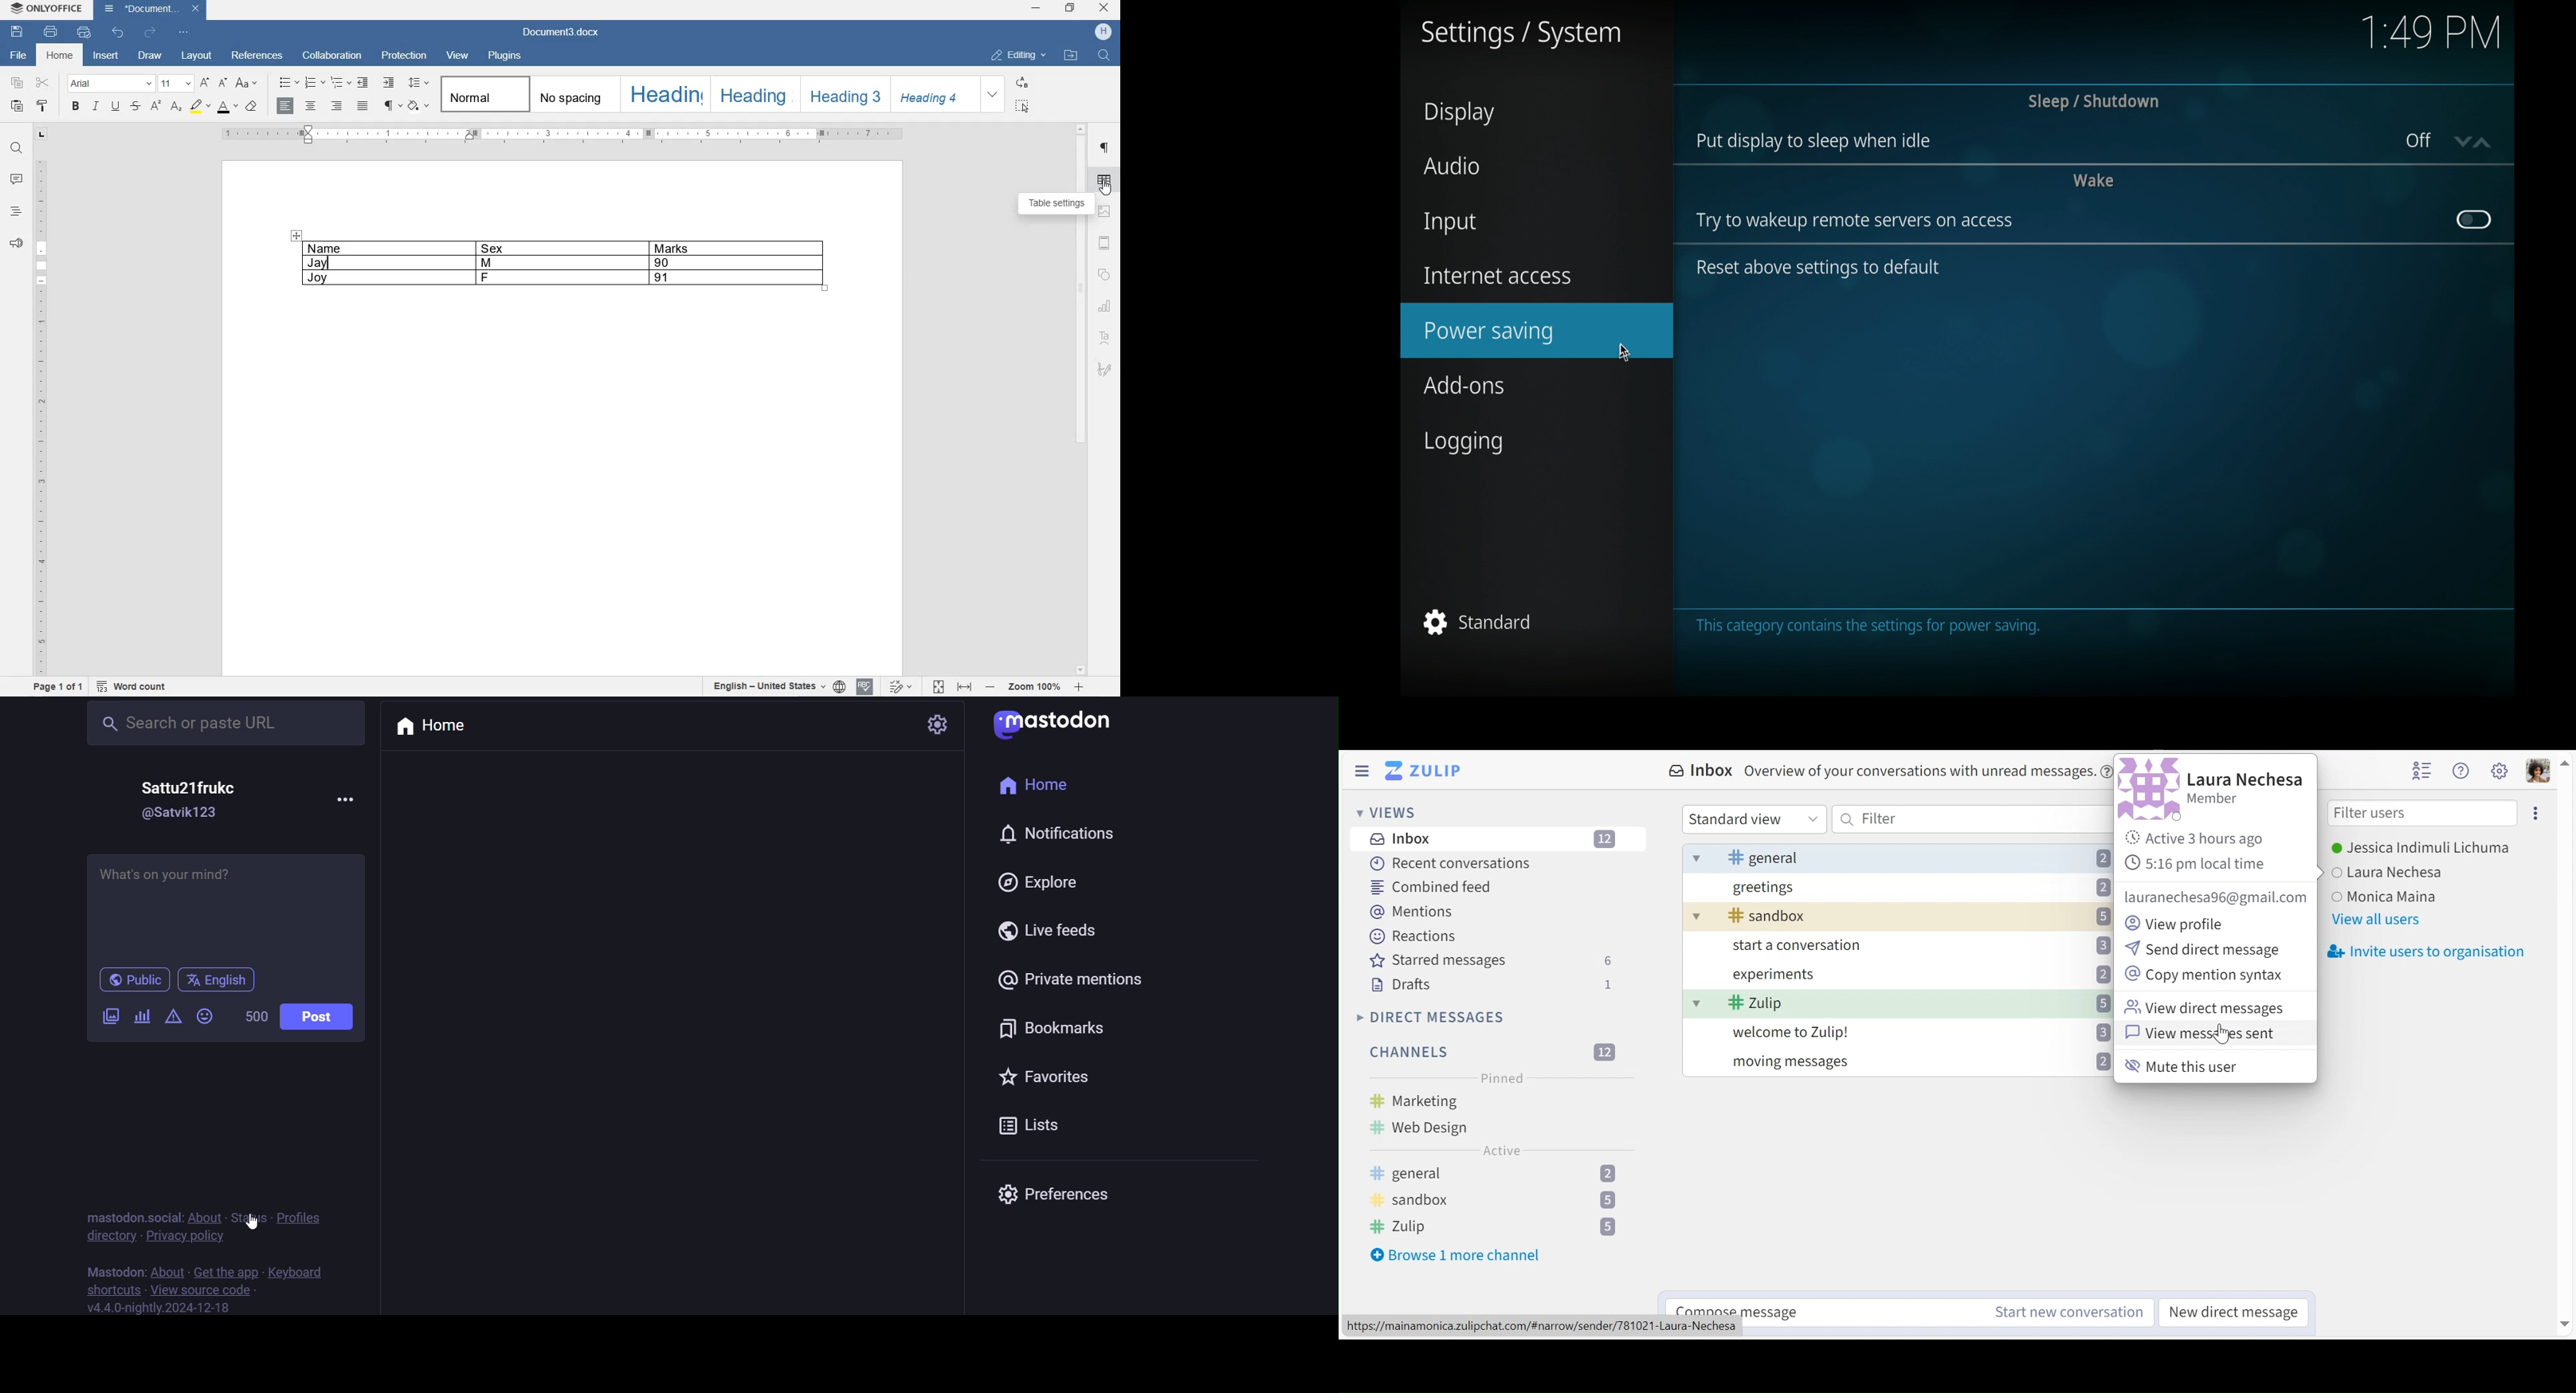 This screenshot has height=1400, width=2576. What do you see at coordinates (118, 33) in the screenshot?
I see `UNDO` at bounding box center [118, 33].